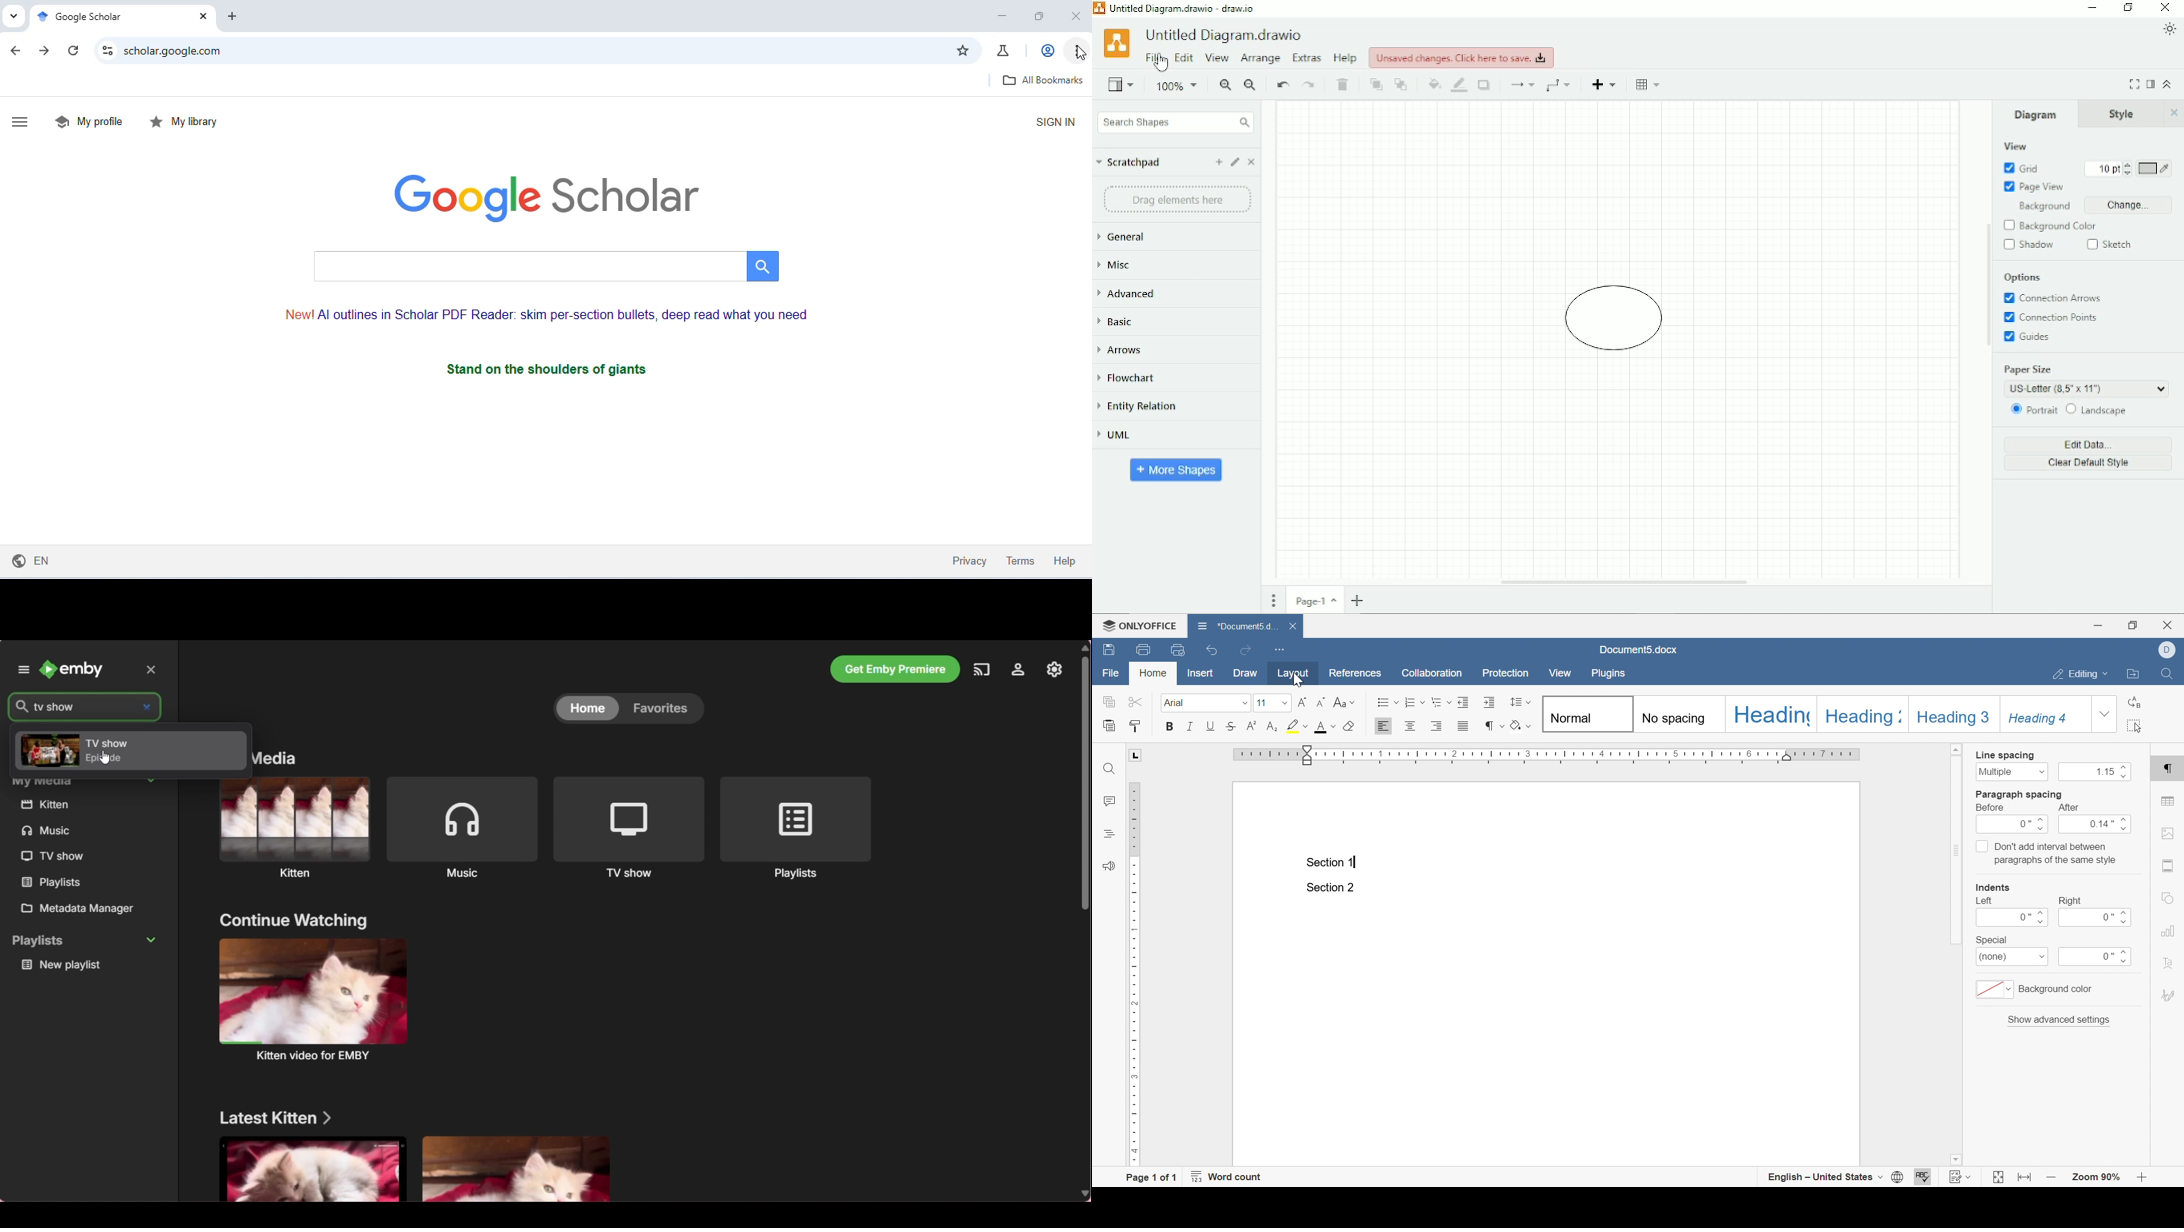 This screenshot has width=2184, height=1232. What do you see at coordinates (1177, 200) in the screenshot?
I see `Drag element here` at bounding box center [1177, 200].